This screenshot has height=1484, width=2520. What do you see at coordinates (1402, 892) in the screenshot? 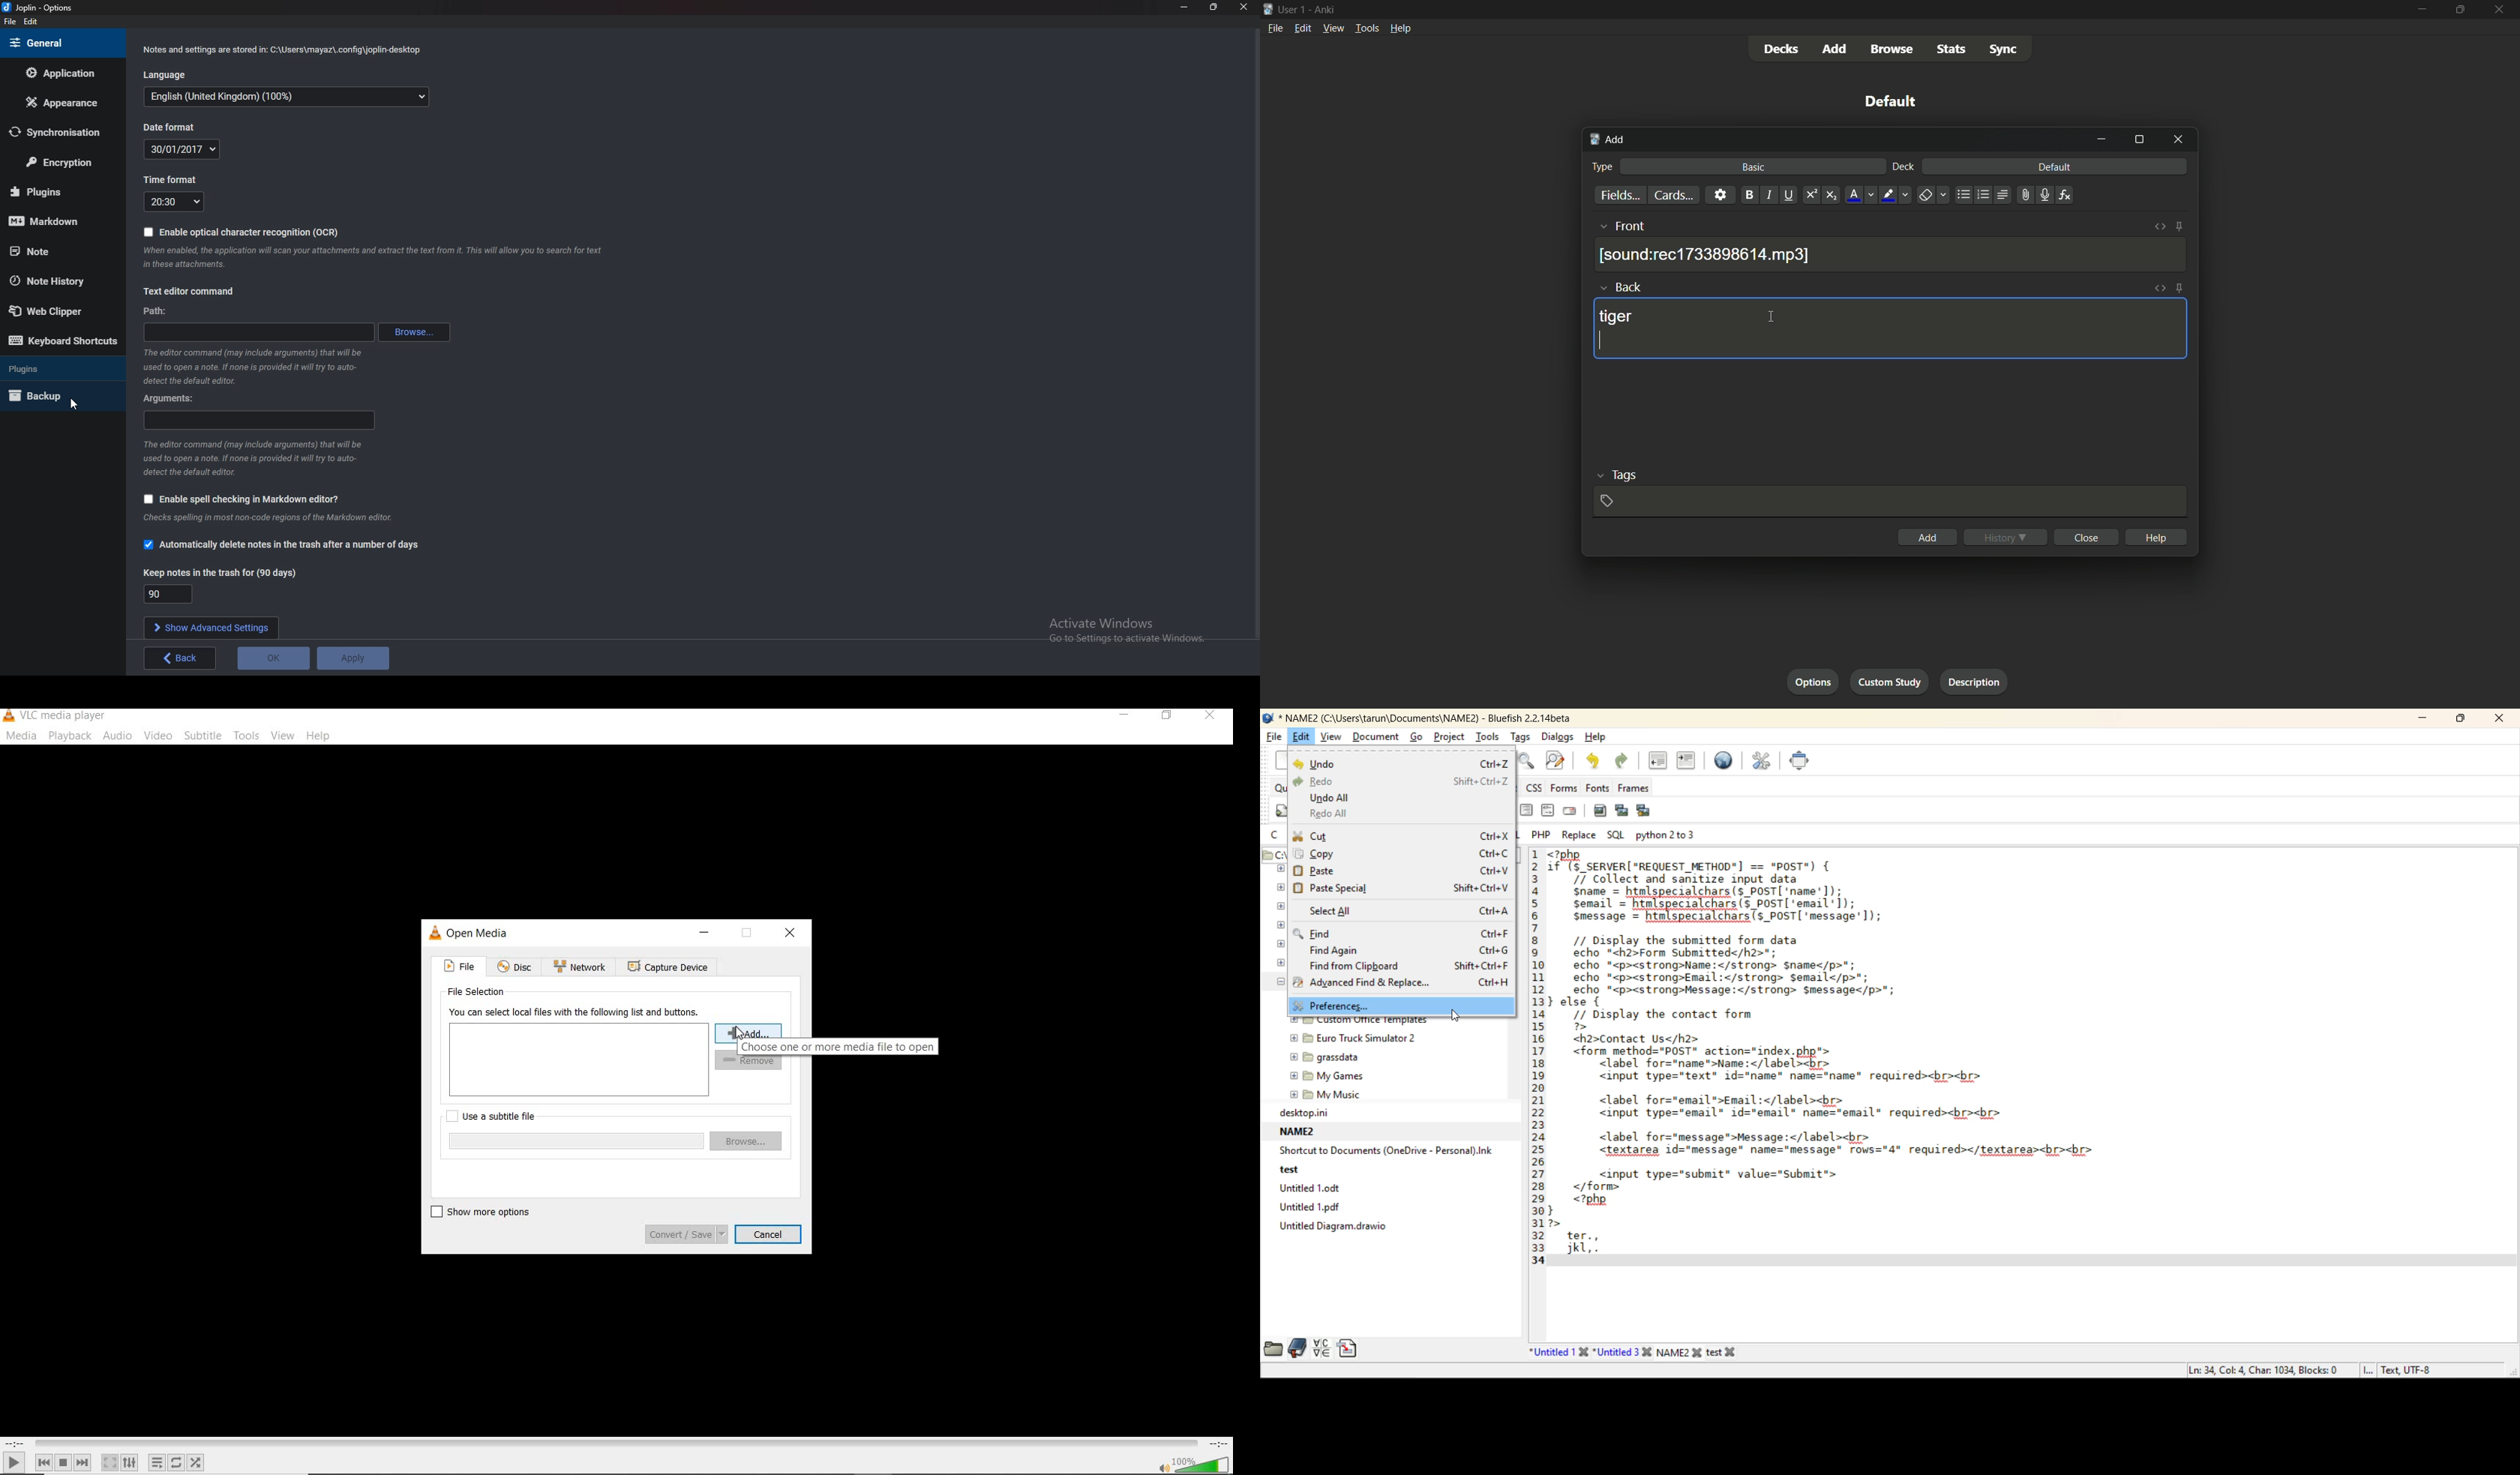
I see `paste special` at bounding box center [1402, 892].